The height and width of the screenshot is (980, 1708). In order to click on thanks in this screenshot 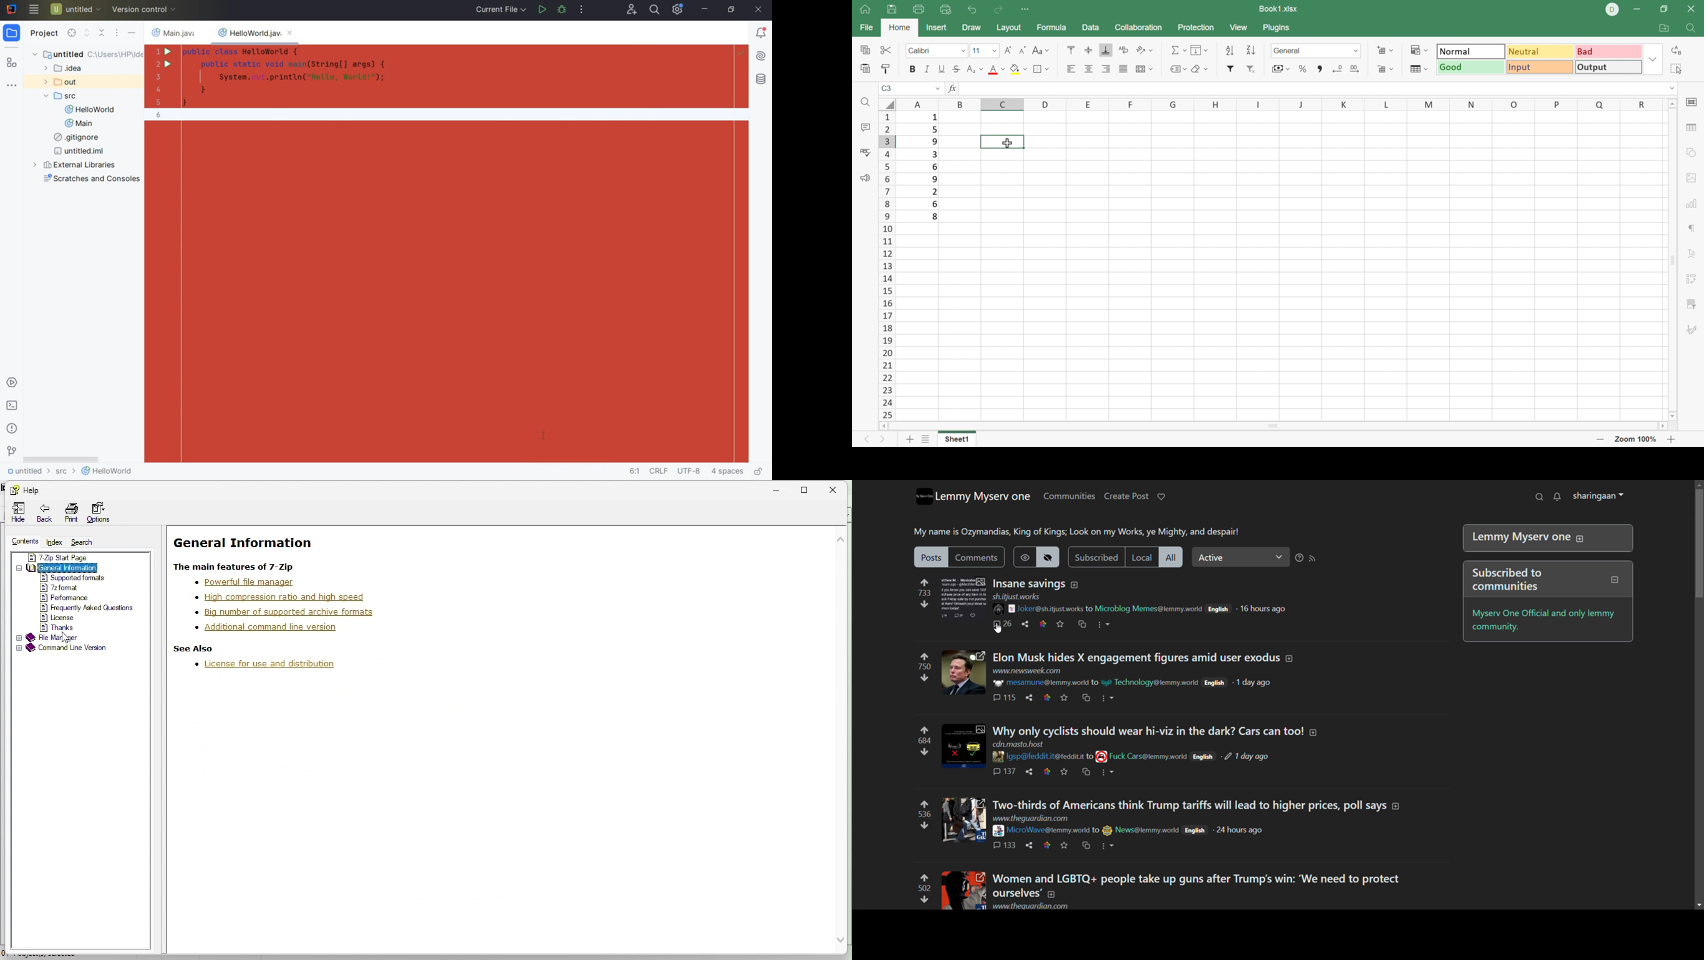, I will do `click(61, 627)`.